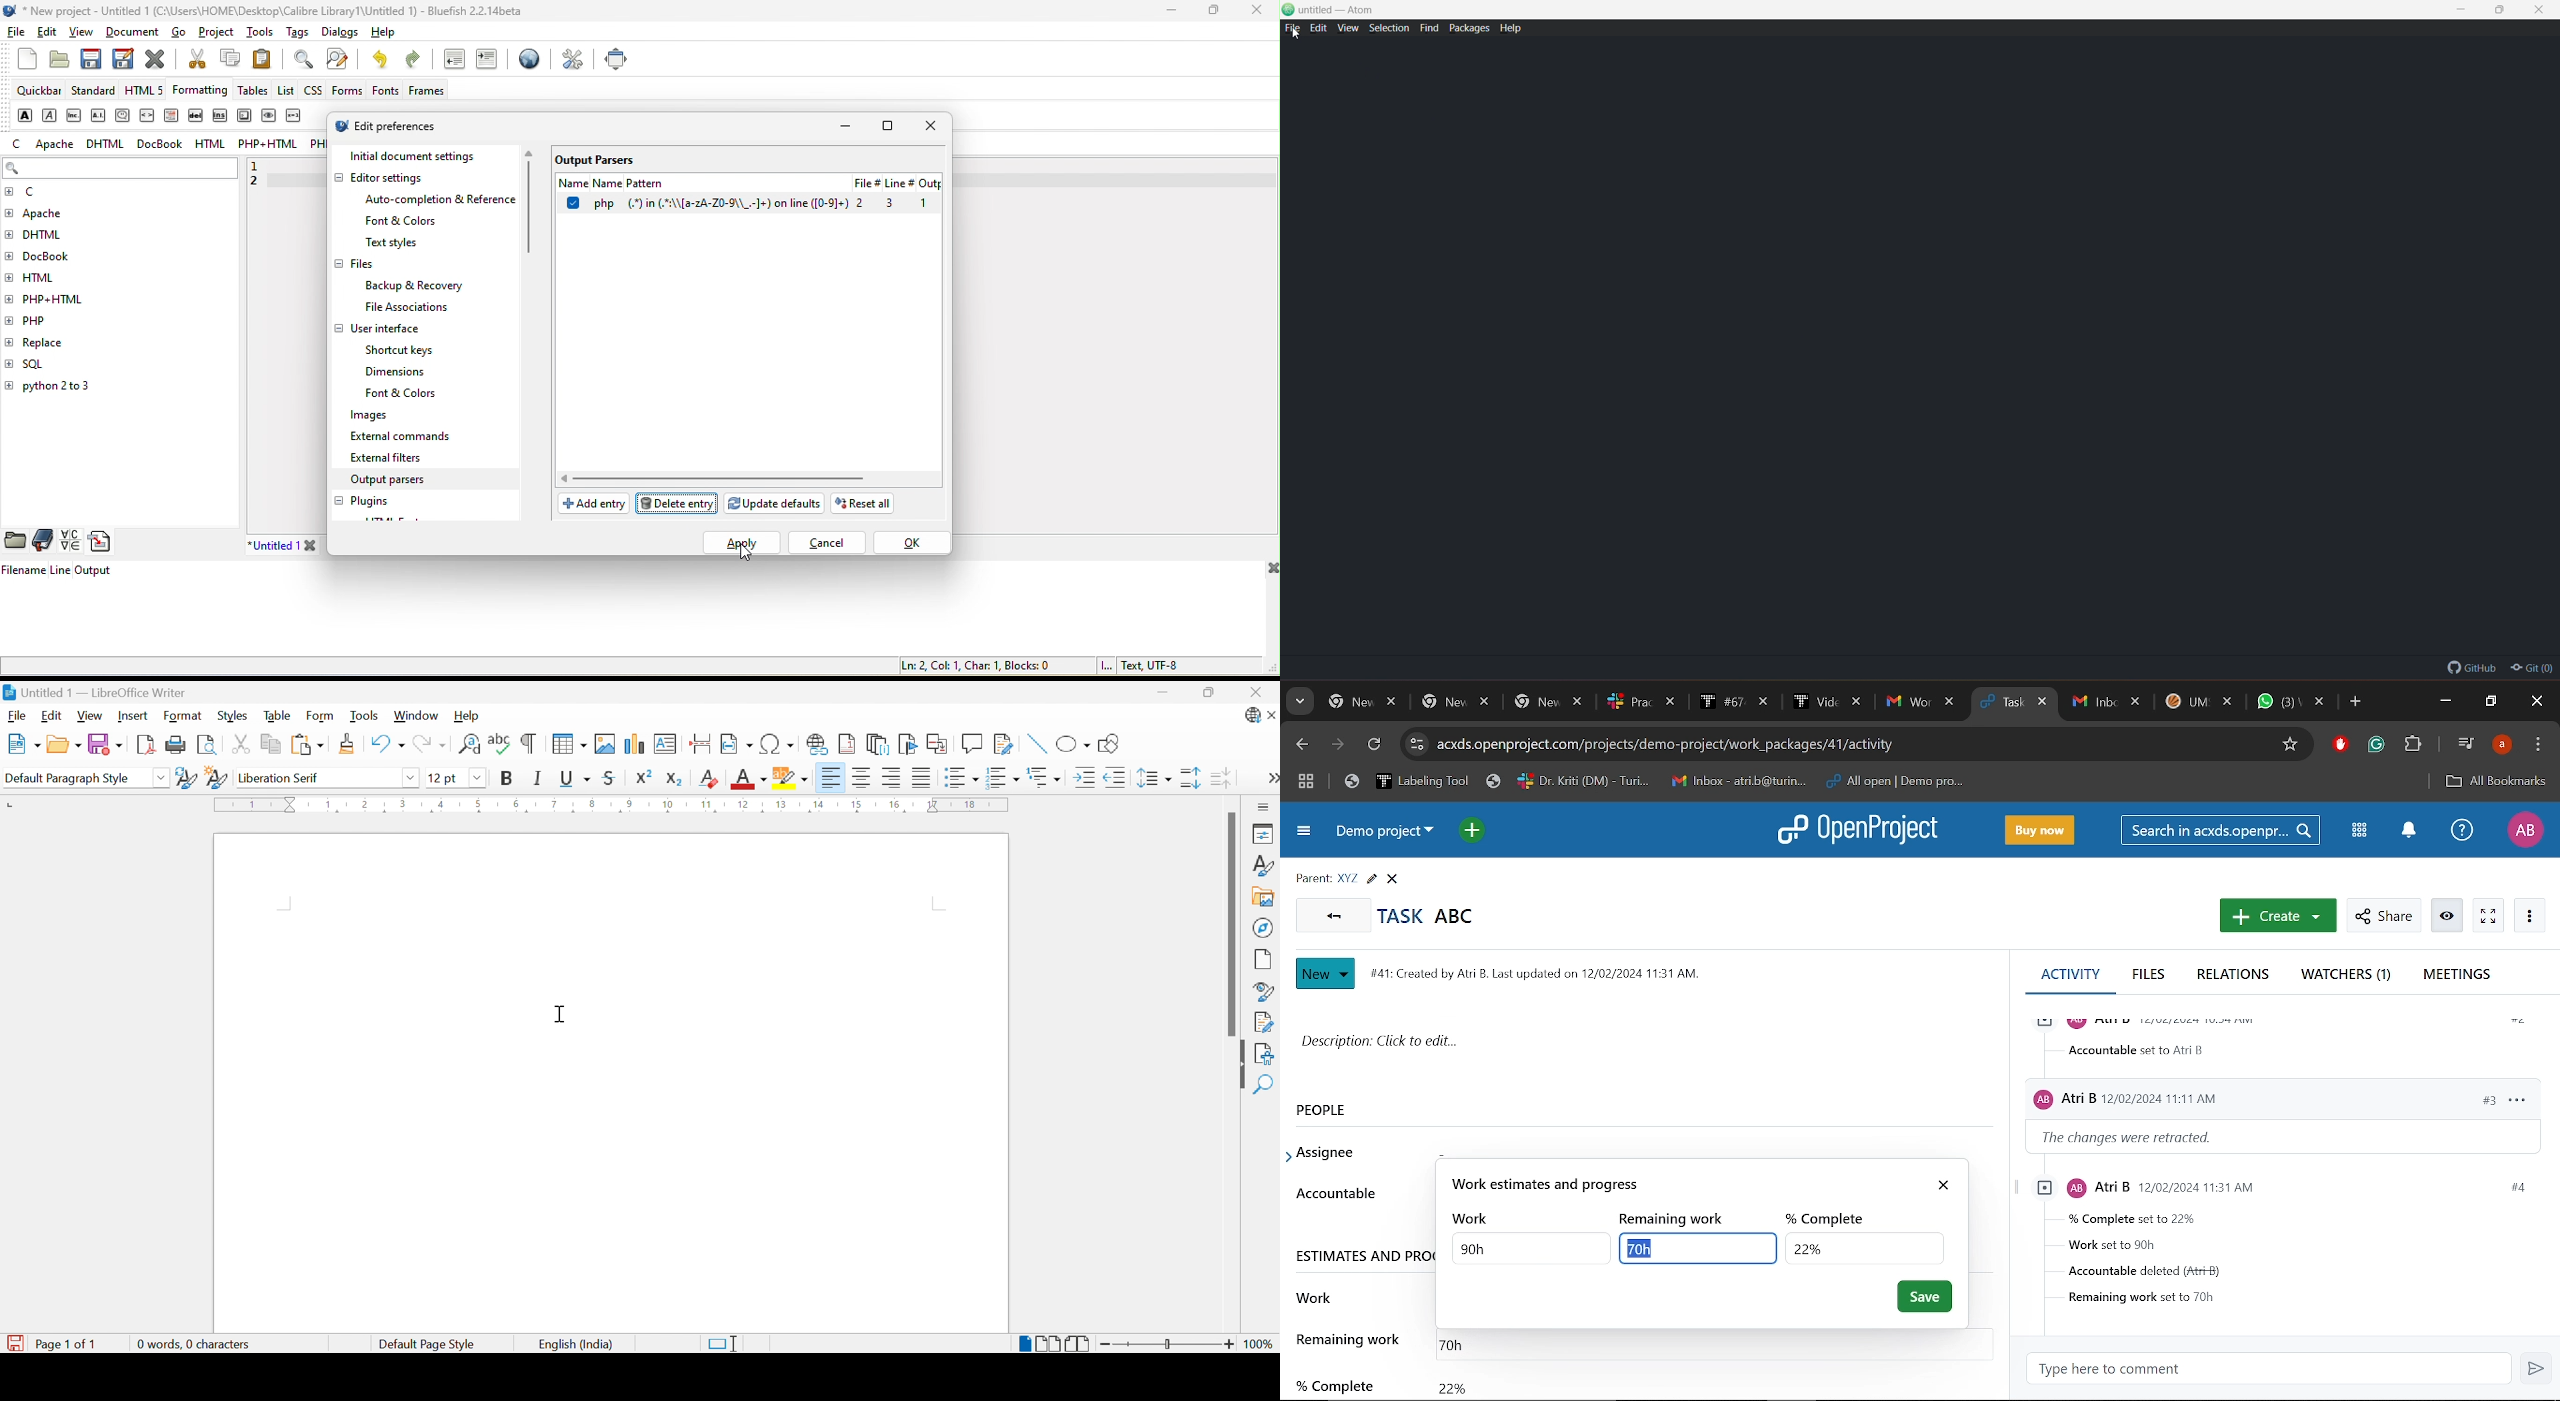  What do you see at coordinates (2444, 703) in the screenshot?
I see `Minimize` at bounding box center [2444, 703].